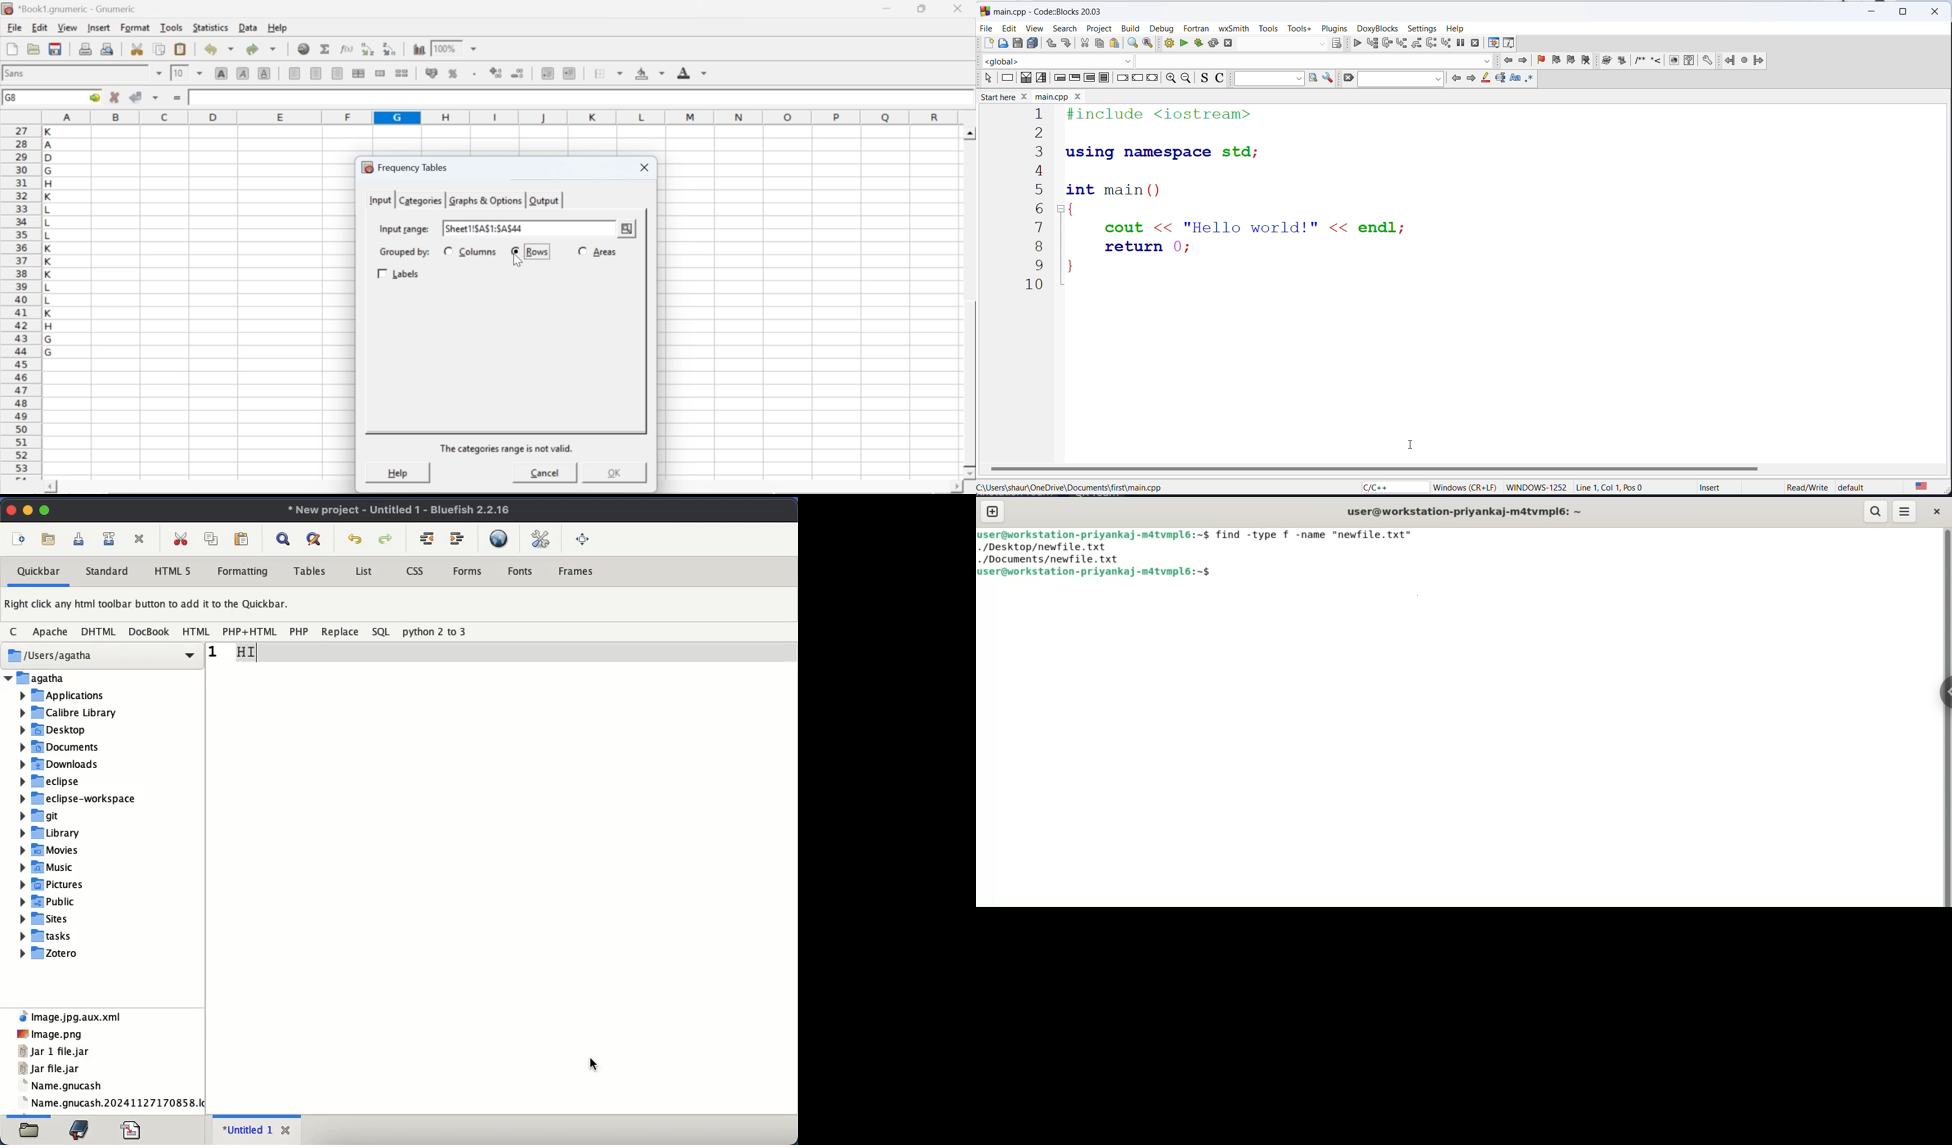  Describe the element at coordinates (1313, 79) in the screenshot. I see `open window` at that location.